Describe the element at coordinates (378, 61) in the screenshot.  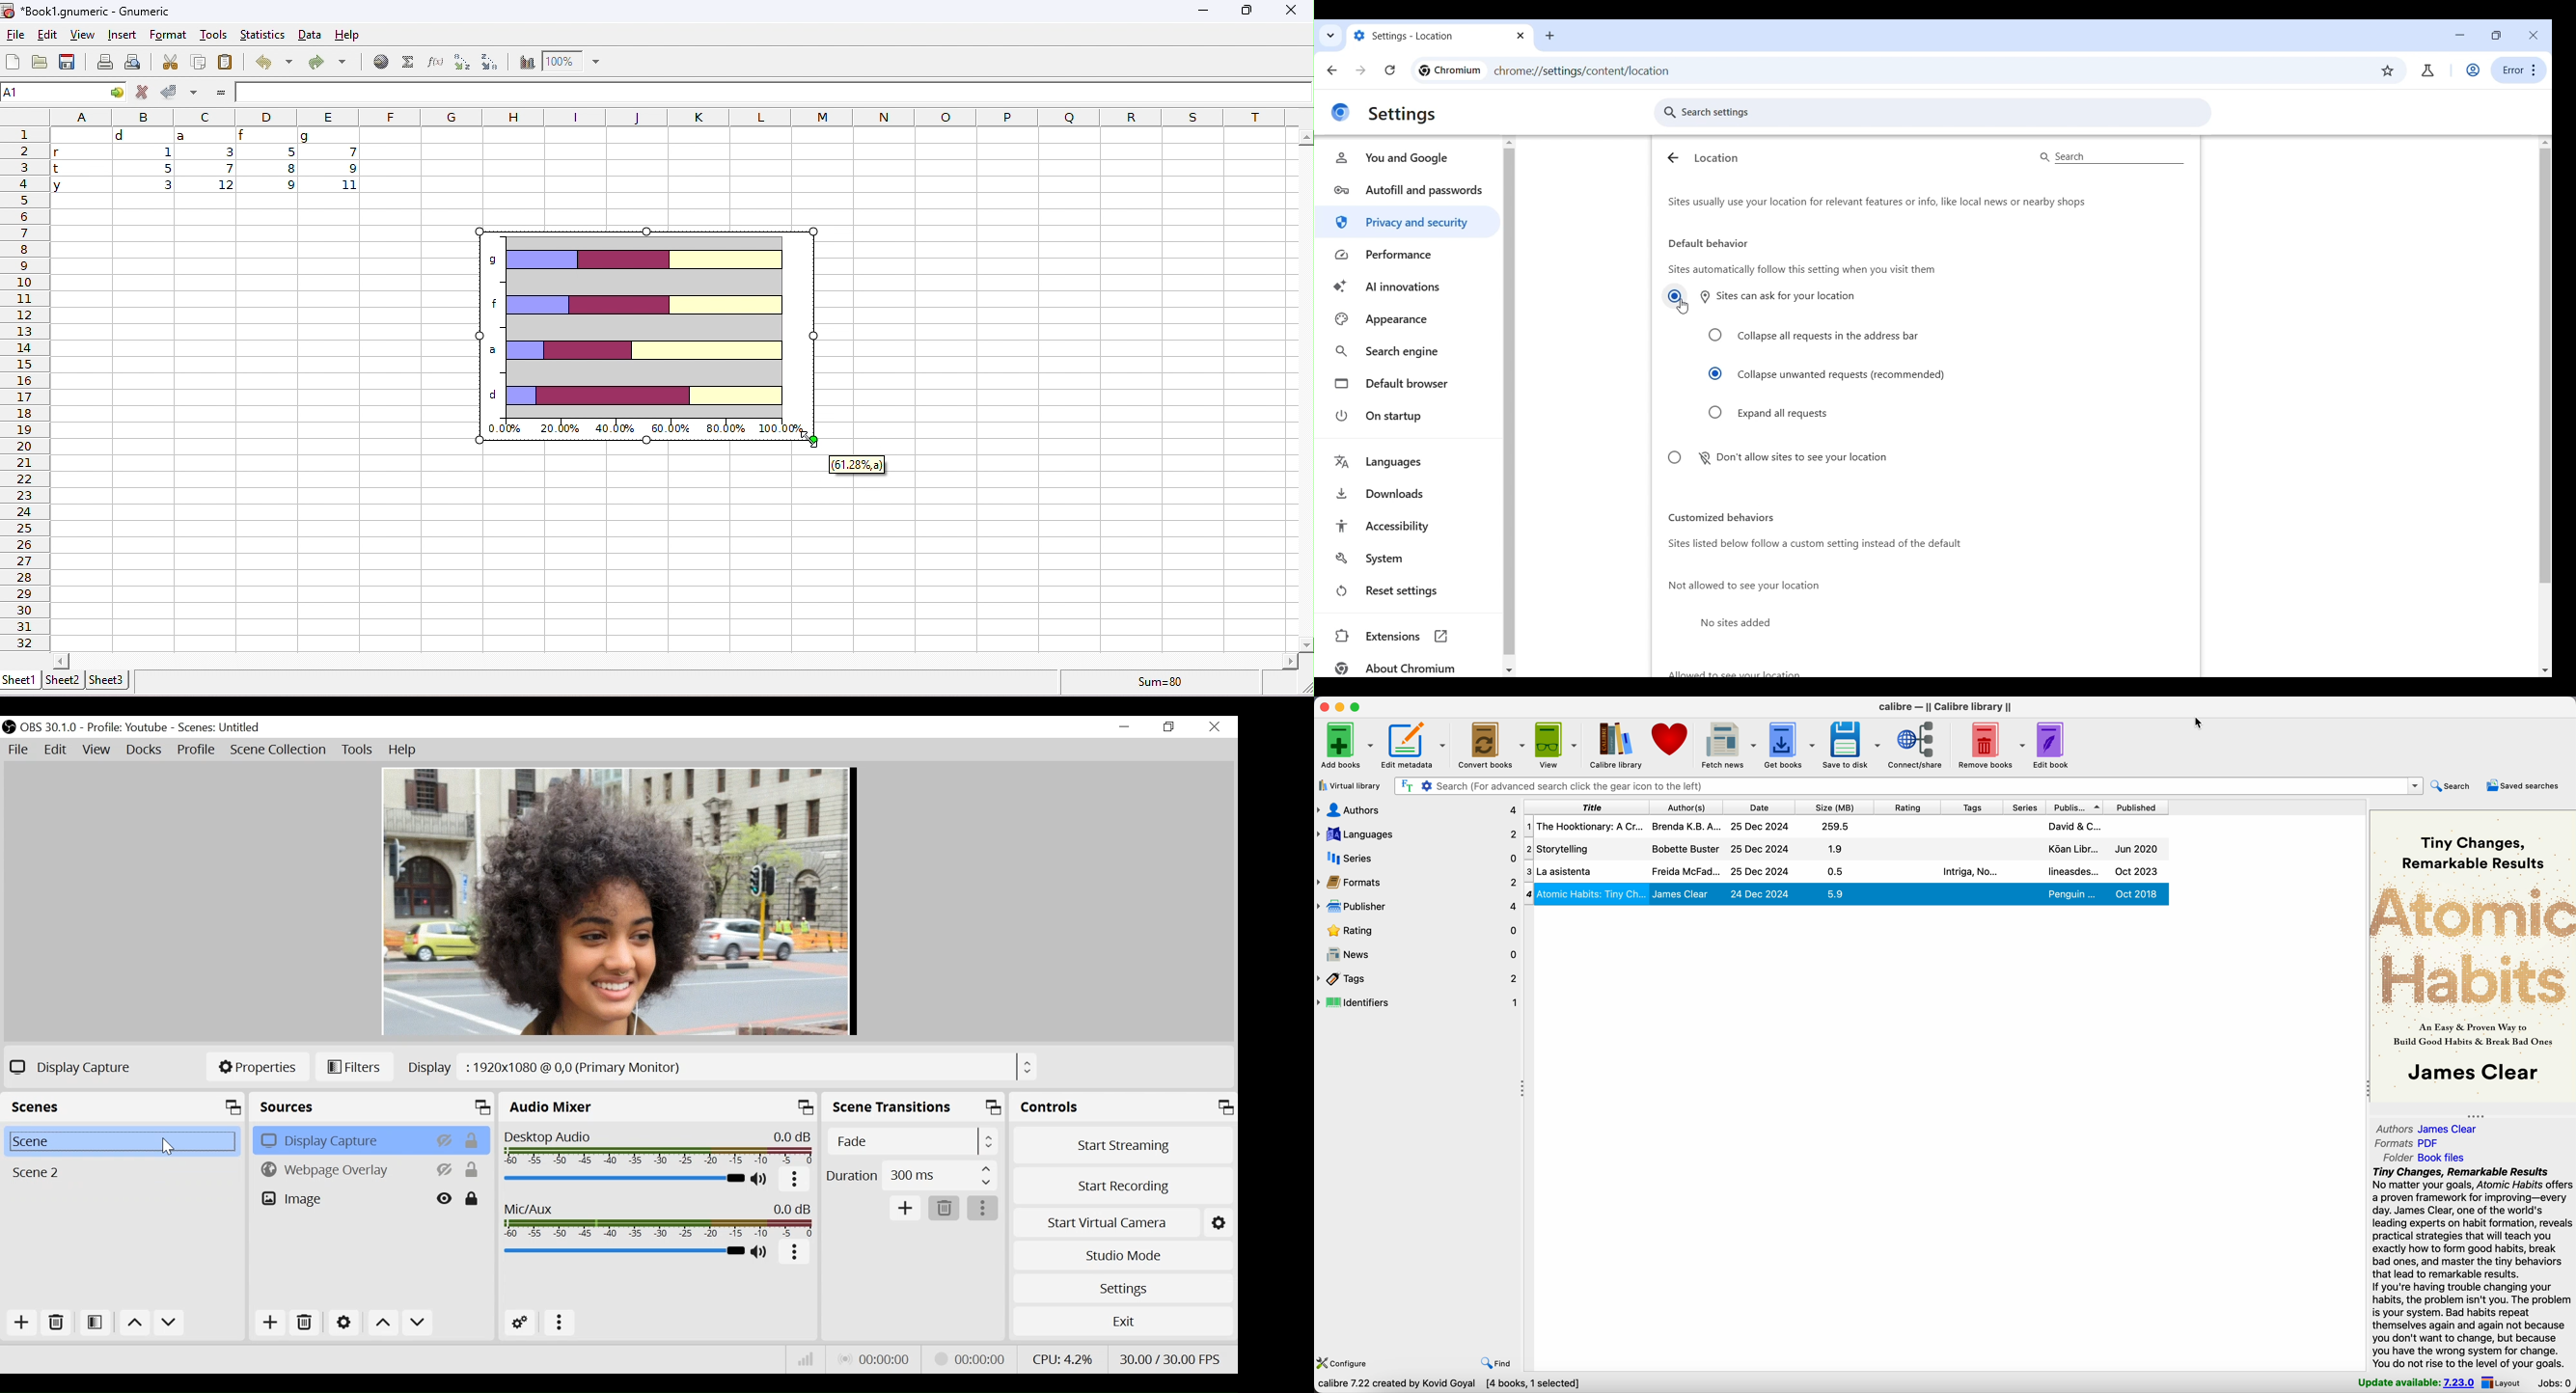
I see `hyperlink` at that location.